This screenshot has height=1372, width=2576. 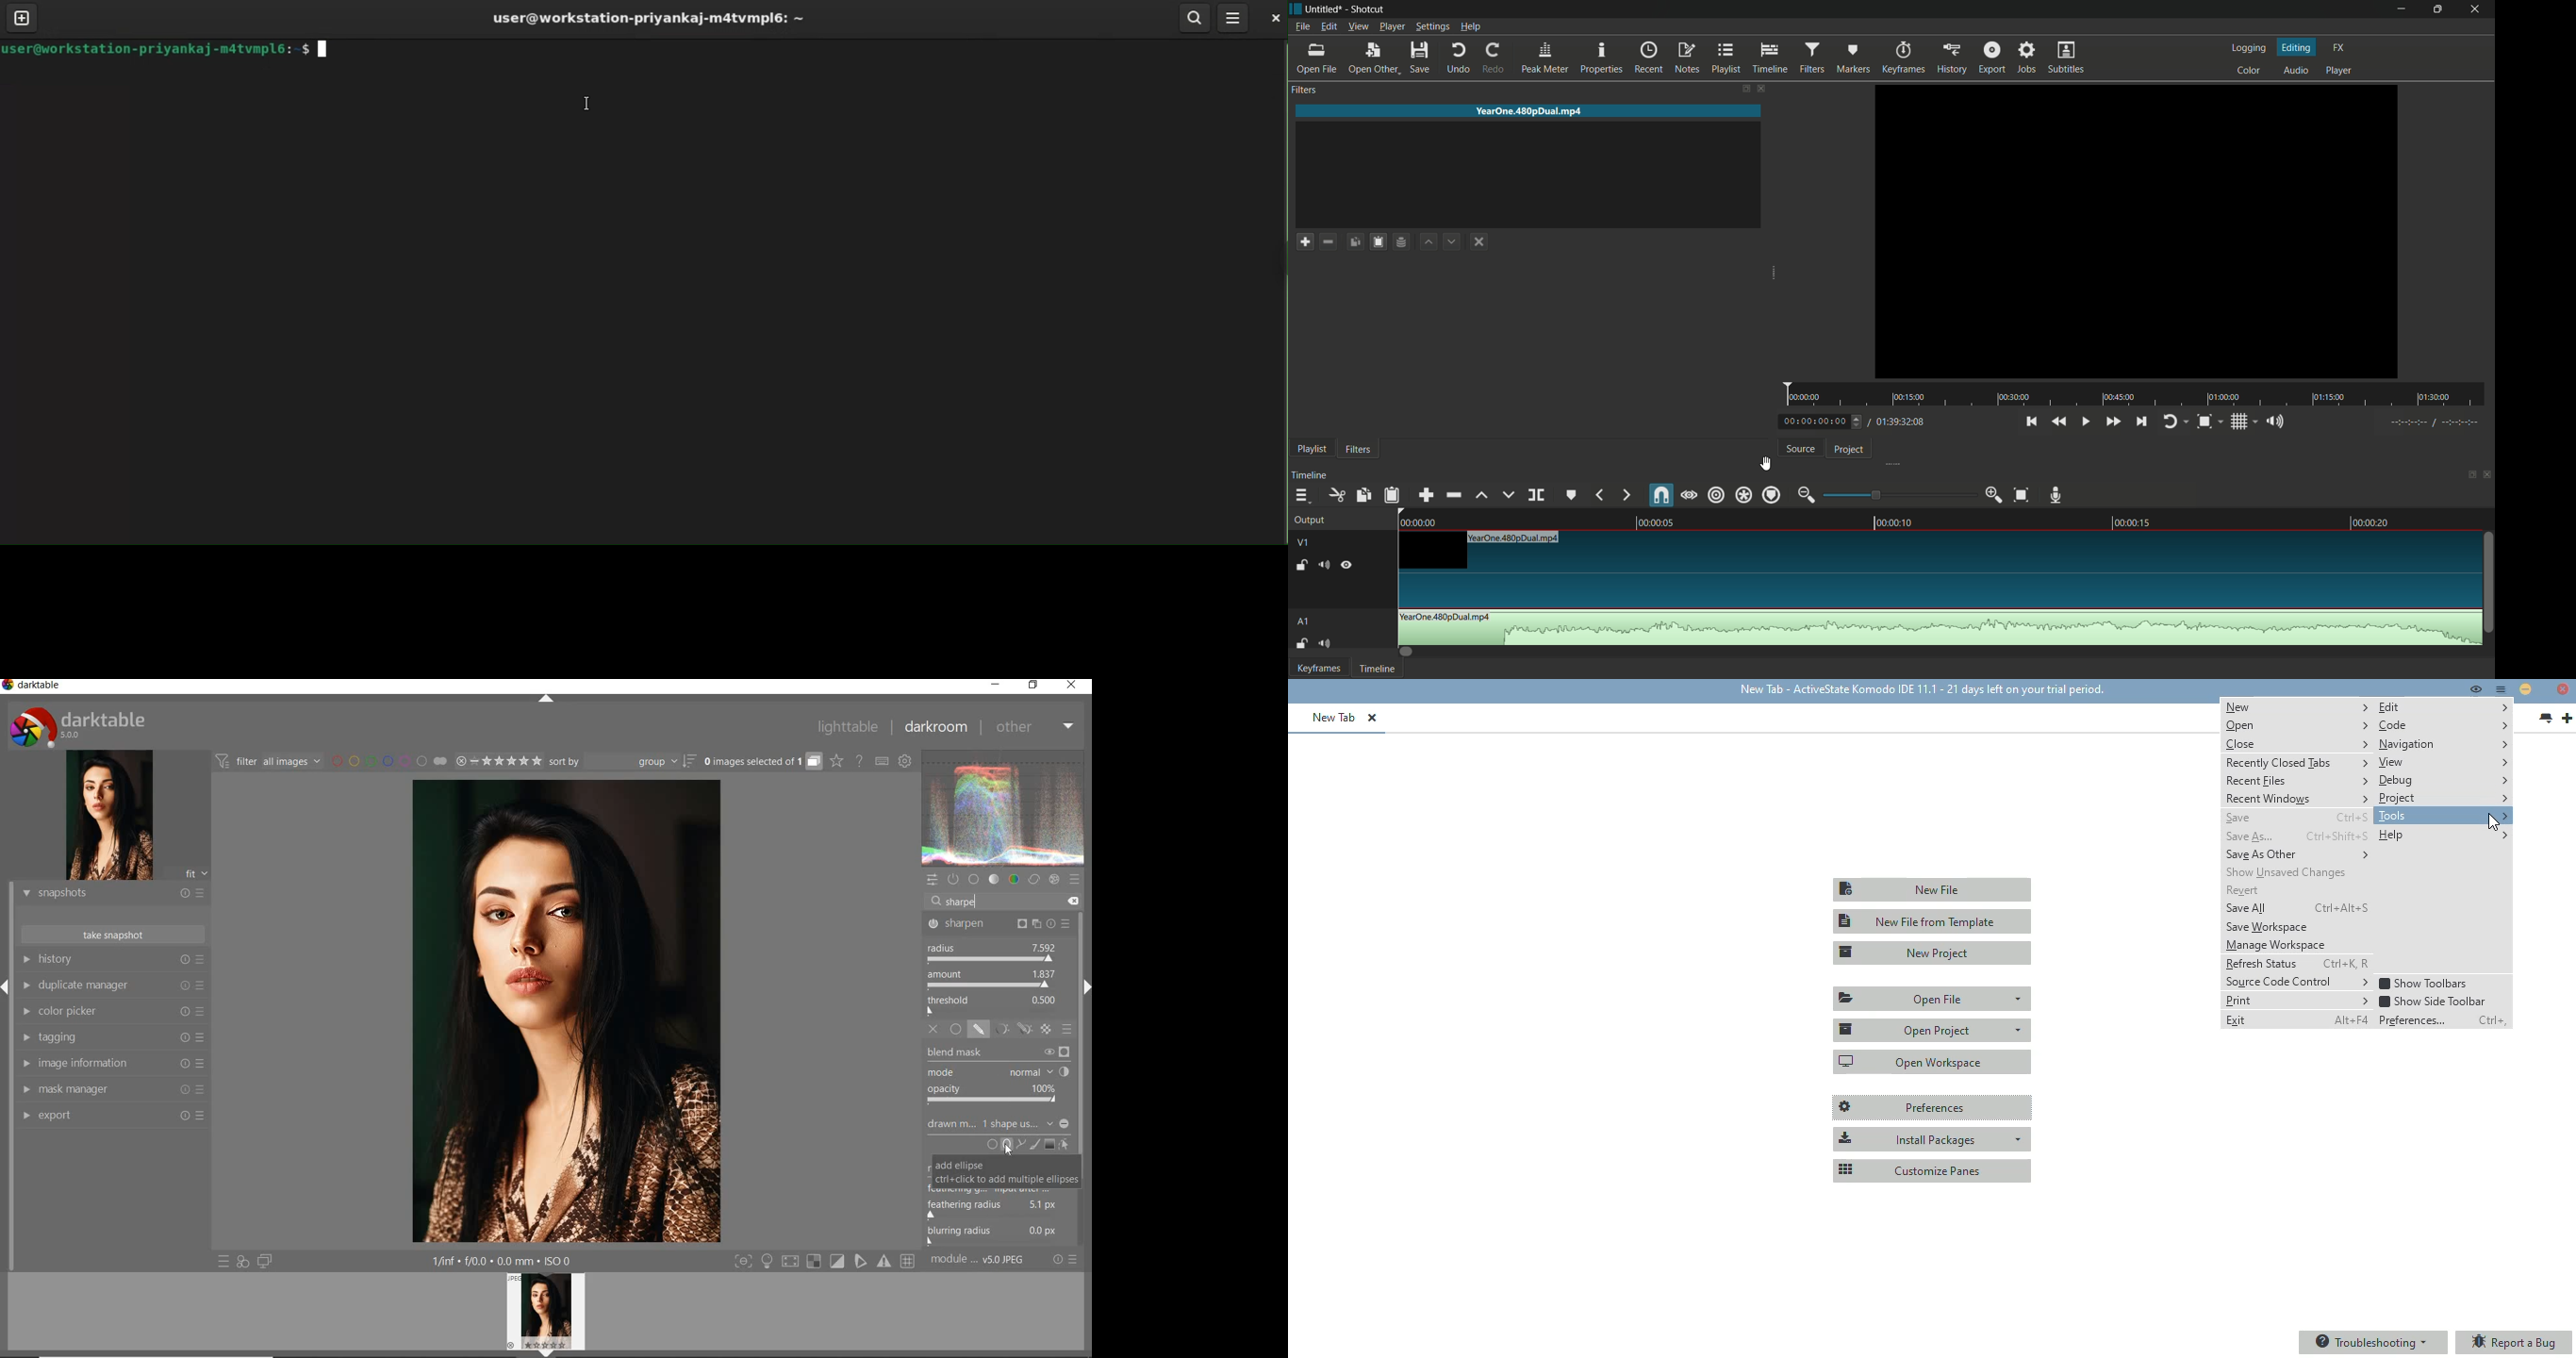 What do you see at coordinates (1370, 9) in the screenshot?
I see `app name` at bounding box center [1370, 9].